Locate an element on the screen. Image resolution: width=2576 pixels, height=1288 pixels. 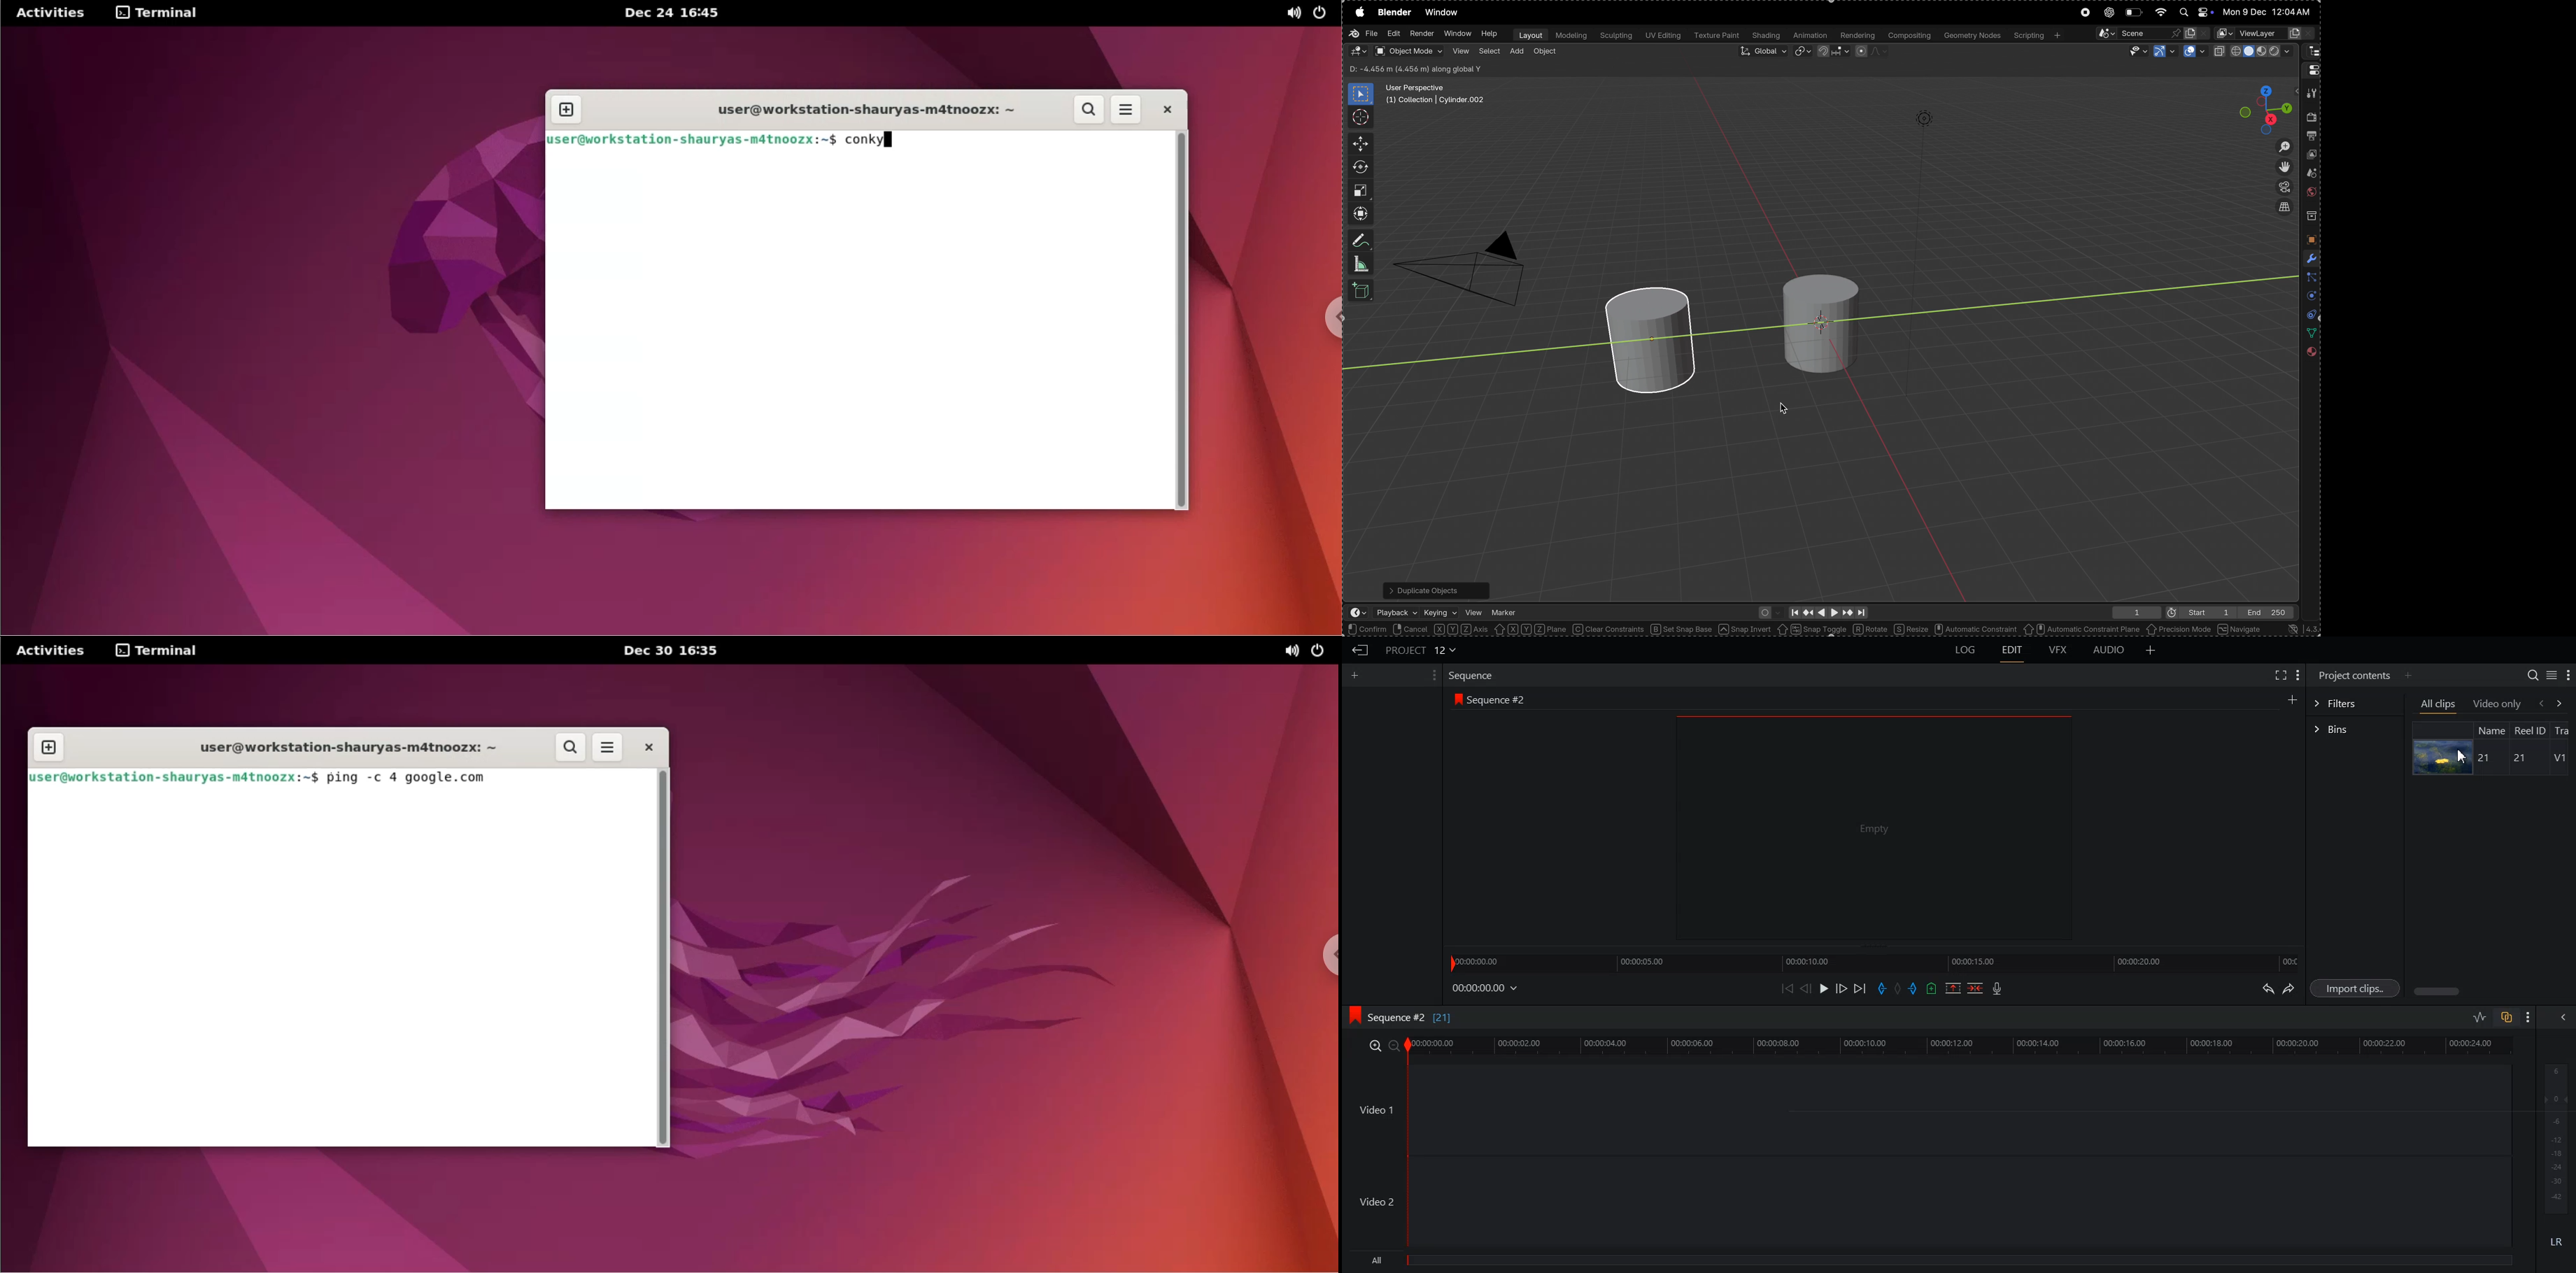
Tra is located at coordinates (2565, 729).